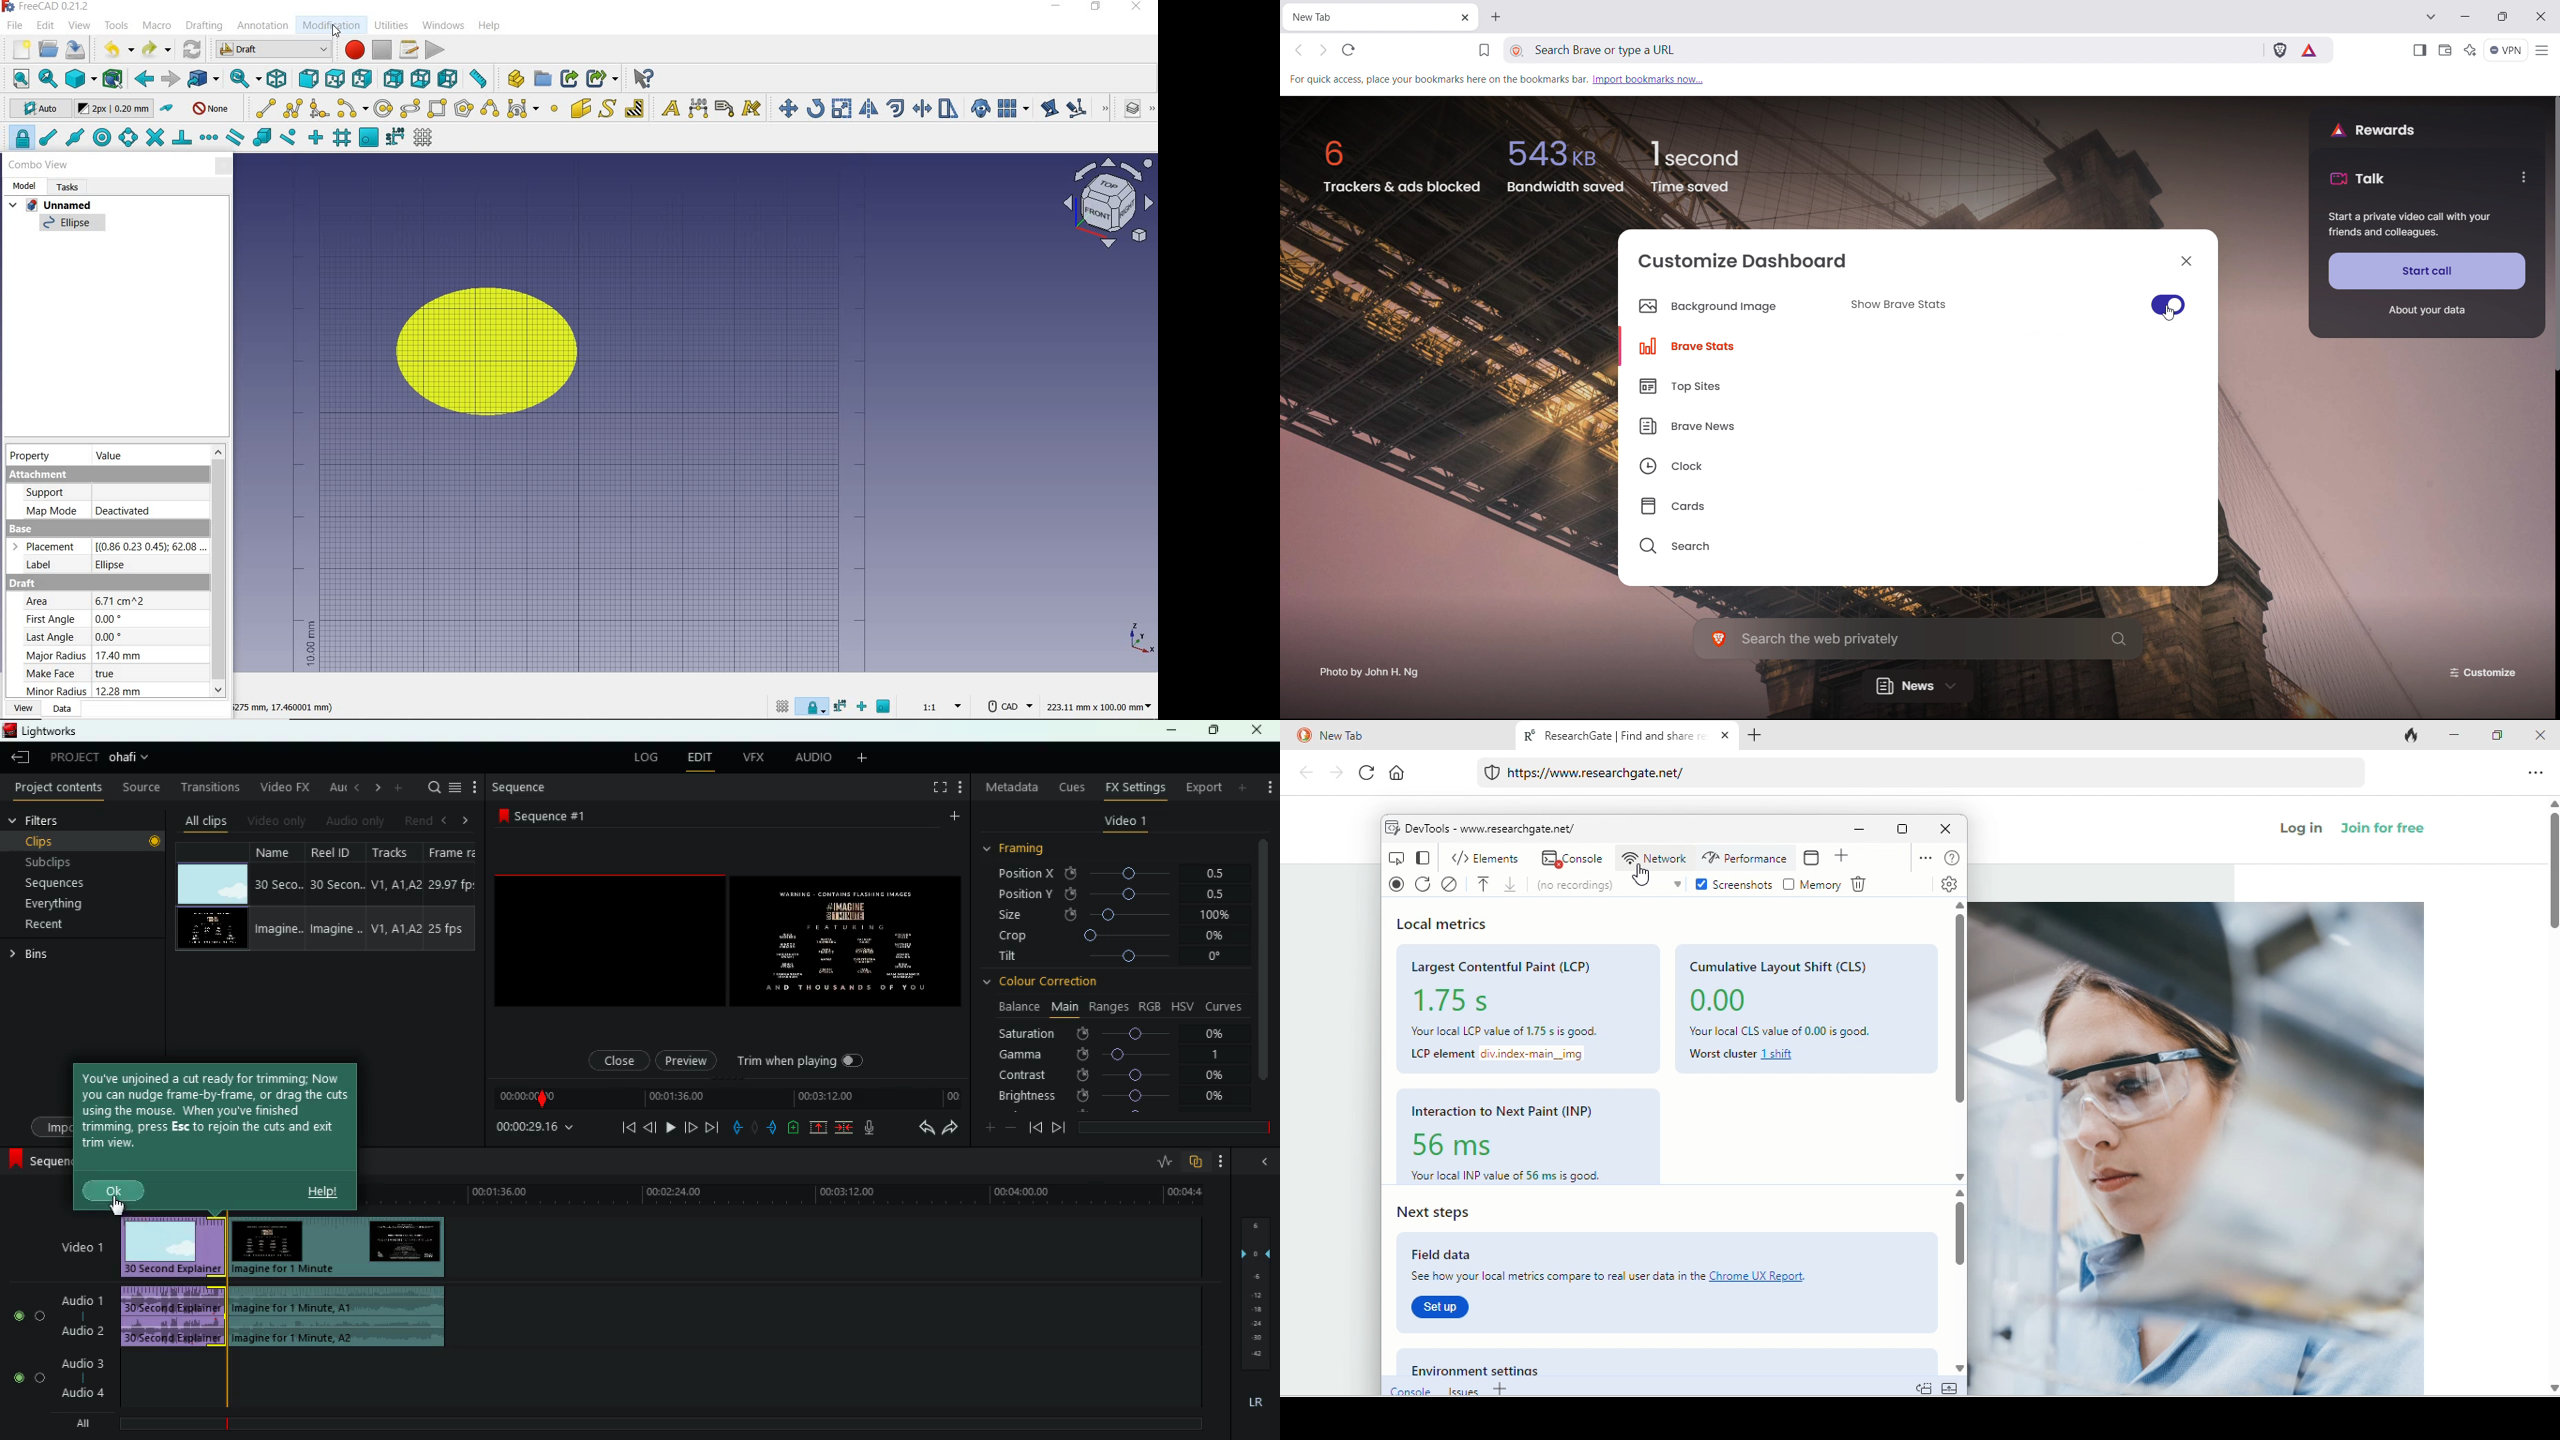 The image size is (2576, 1456). I want to click on largest contentful paint, so click(1513, 965).